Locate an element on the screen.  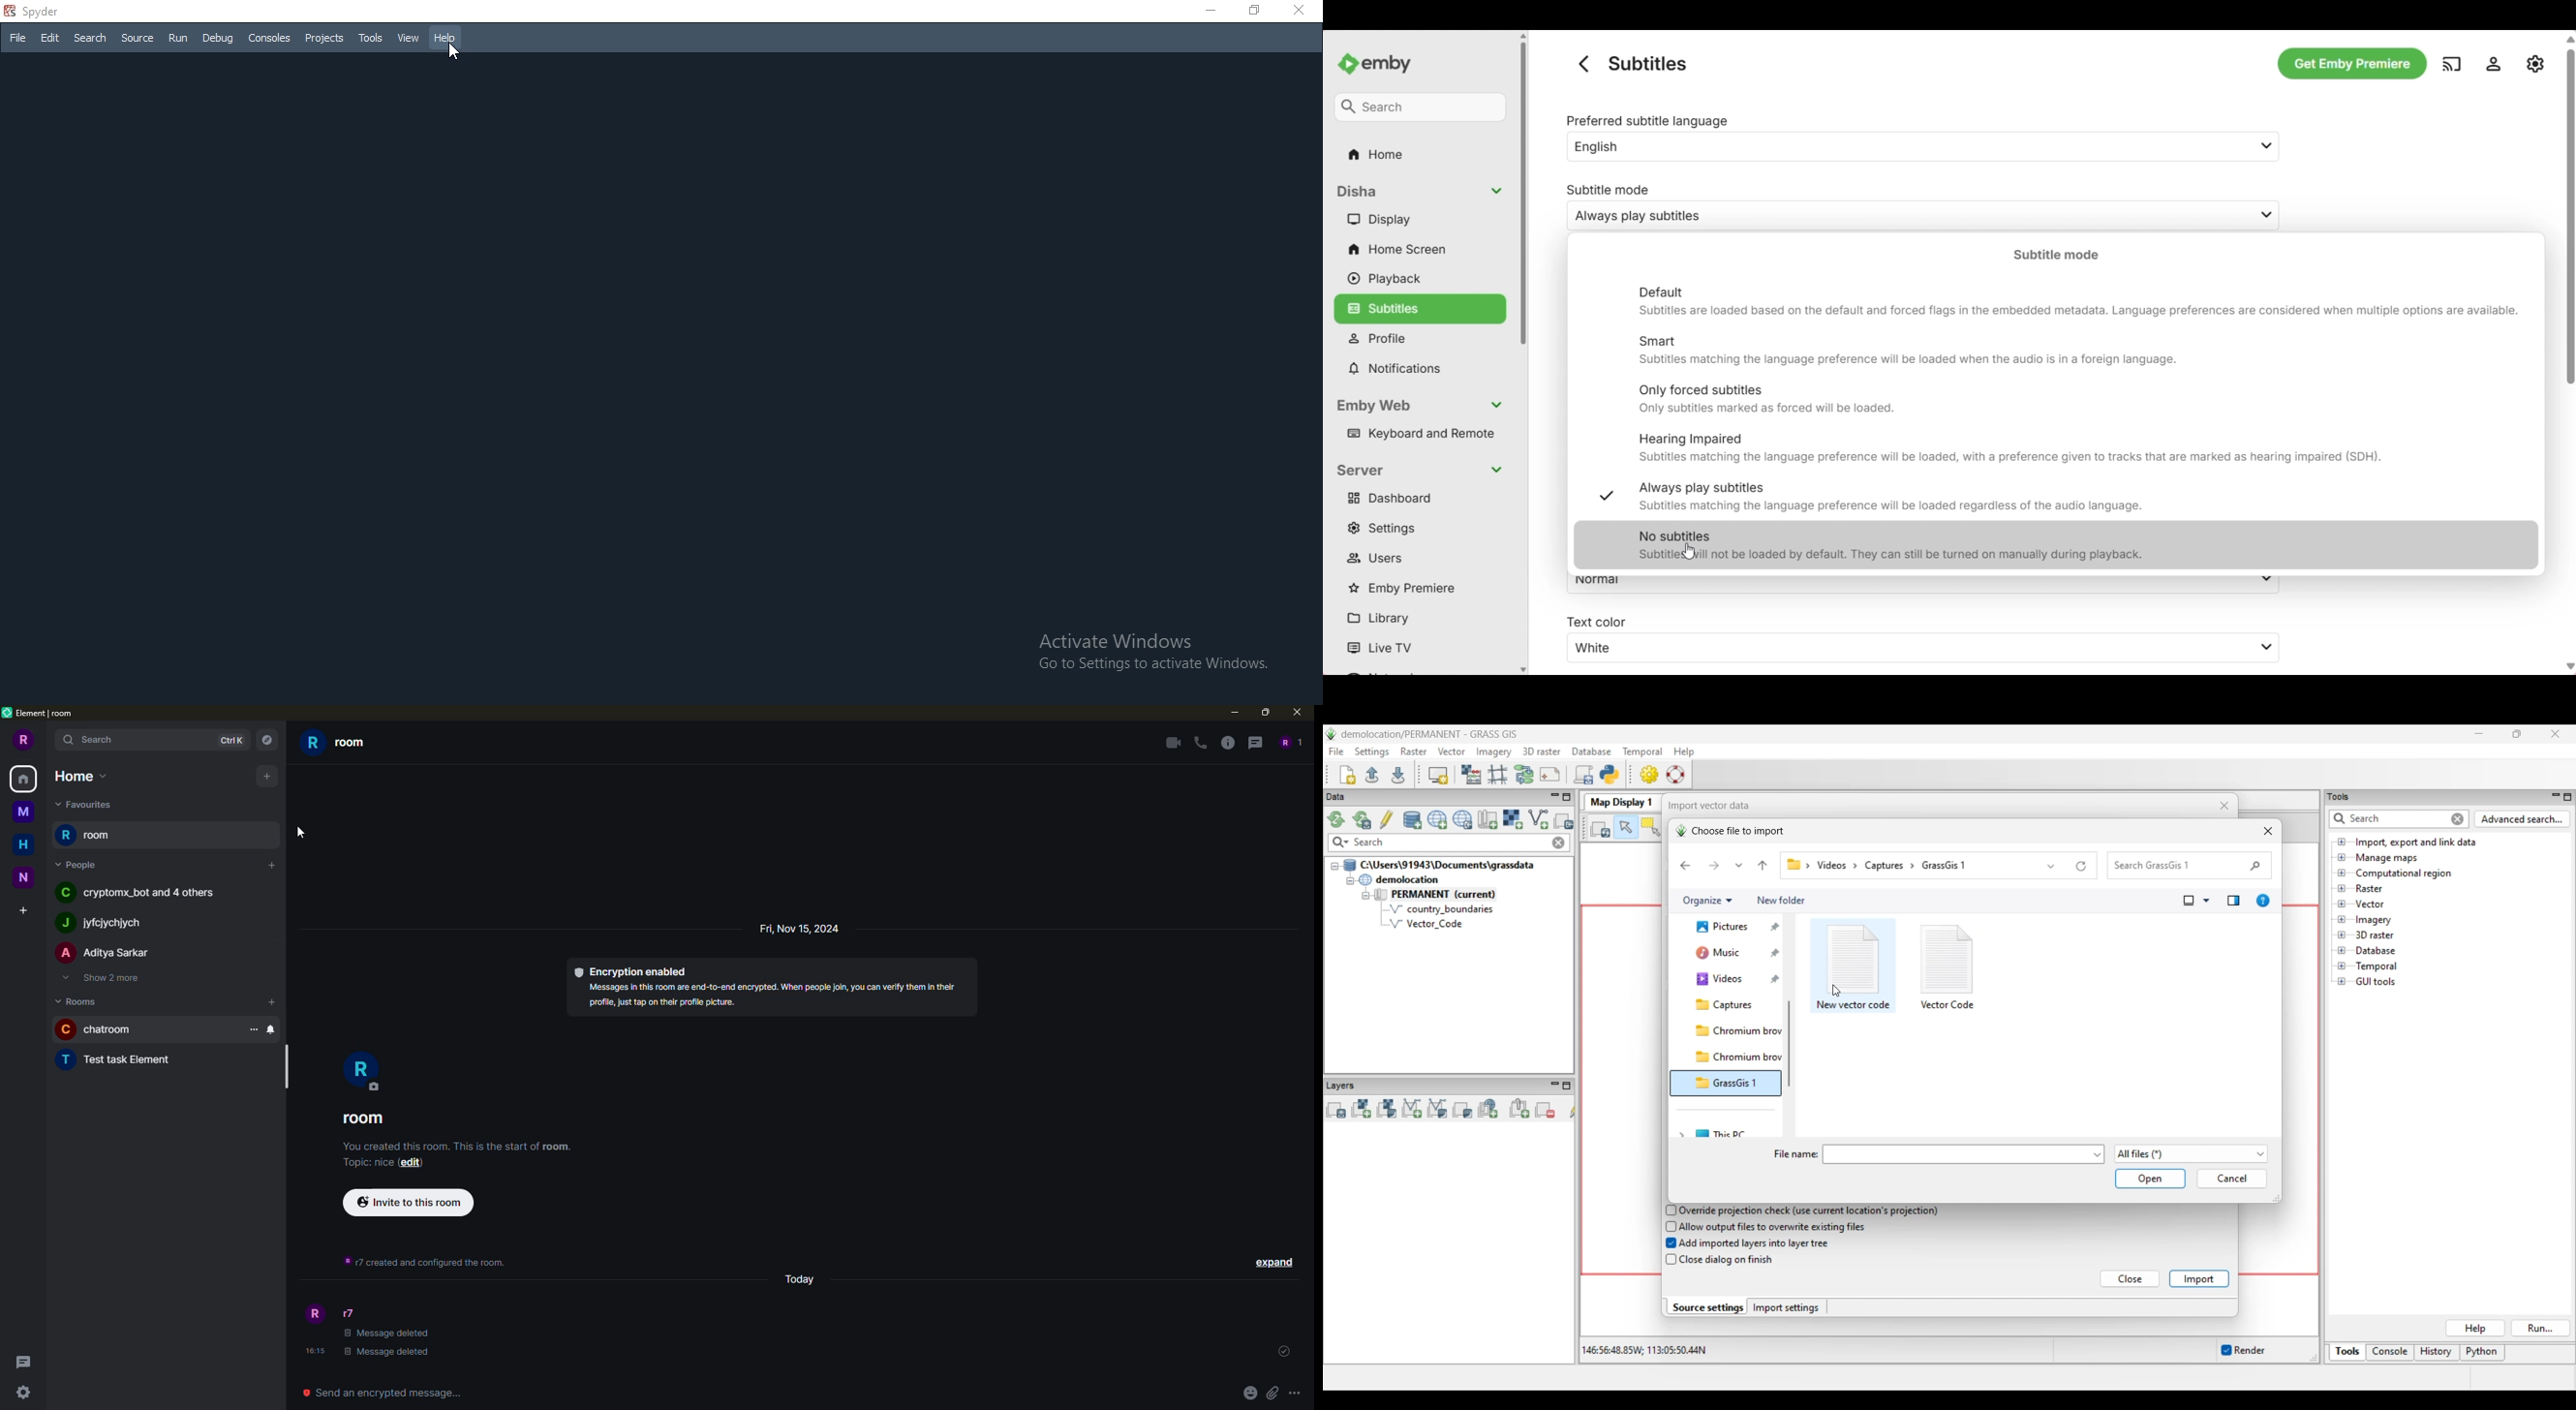
bell is located at coordinates (272, 1029).